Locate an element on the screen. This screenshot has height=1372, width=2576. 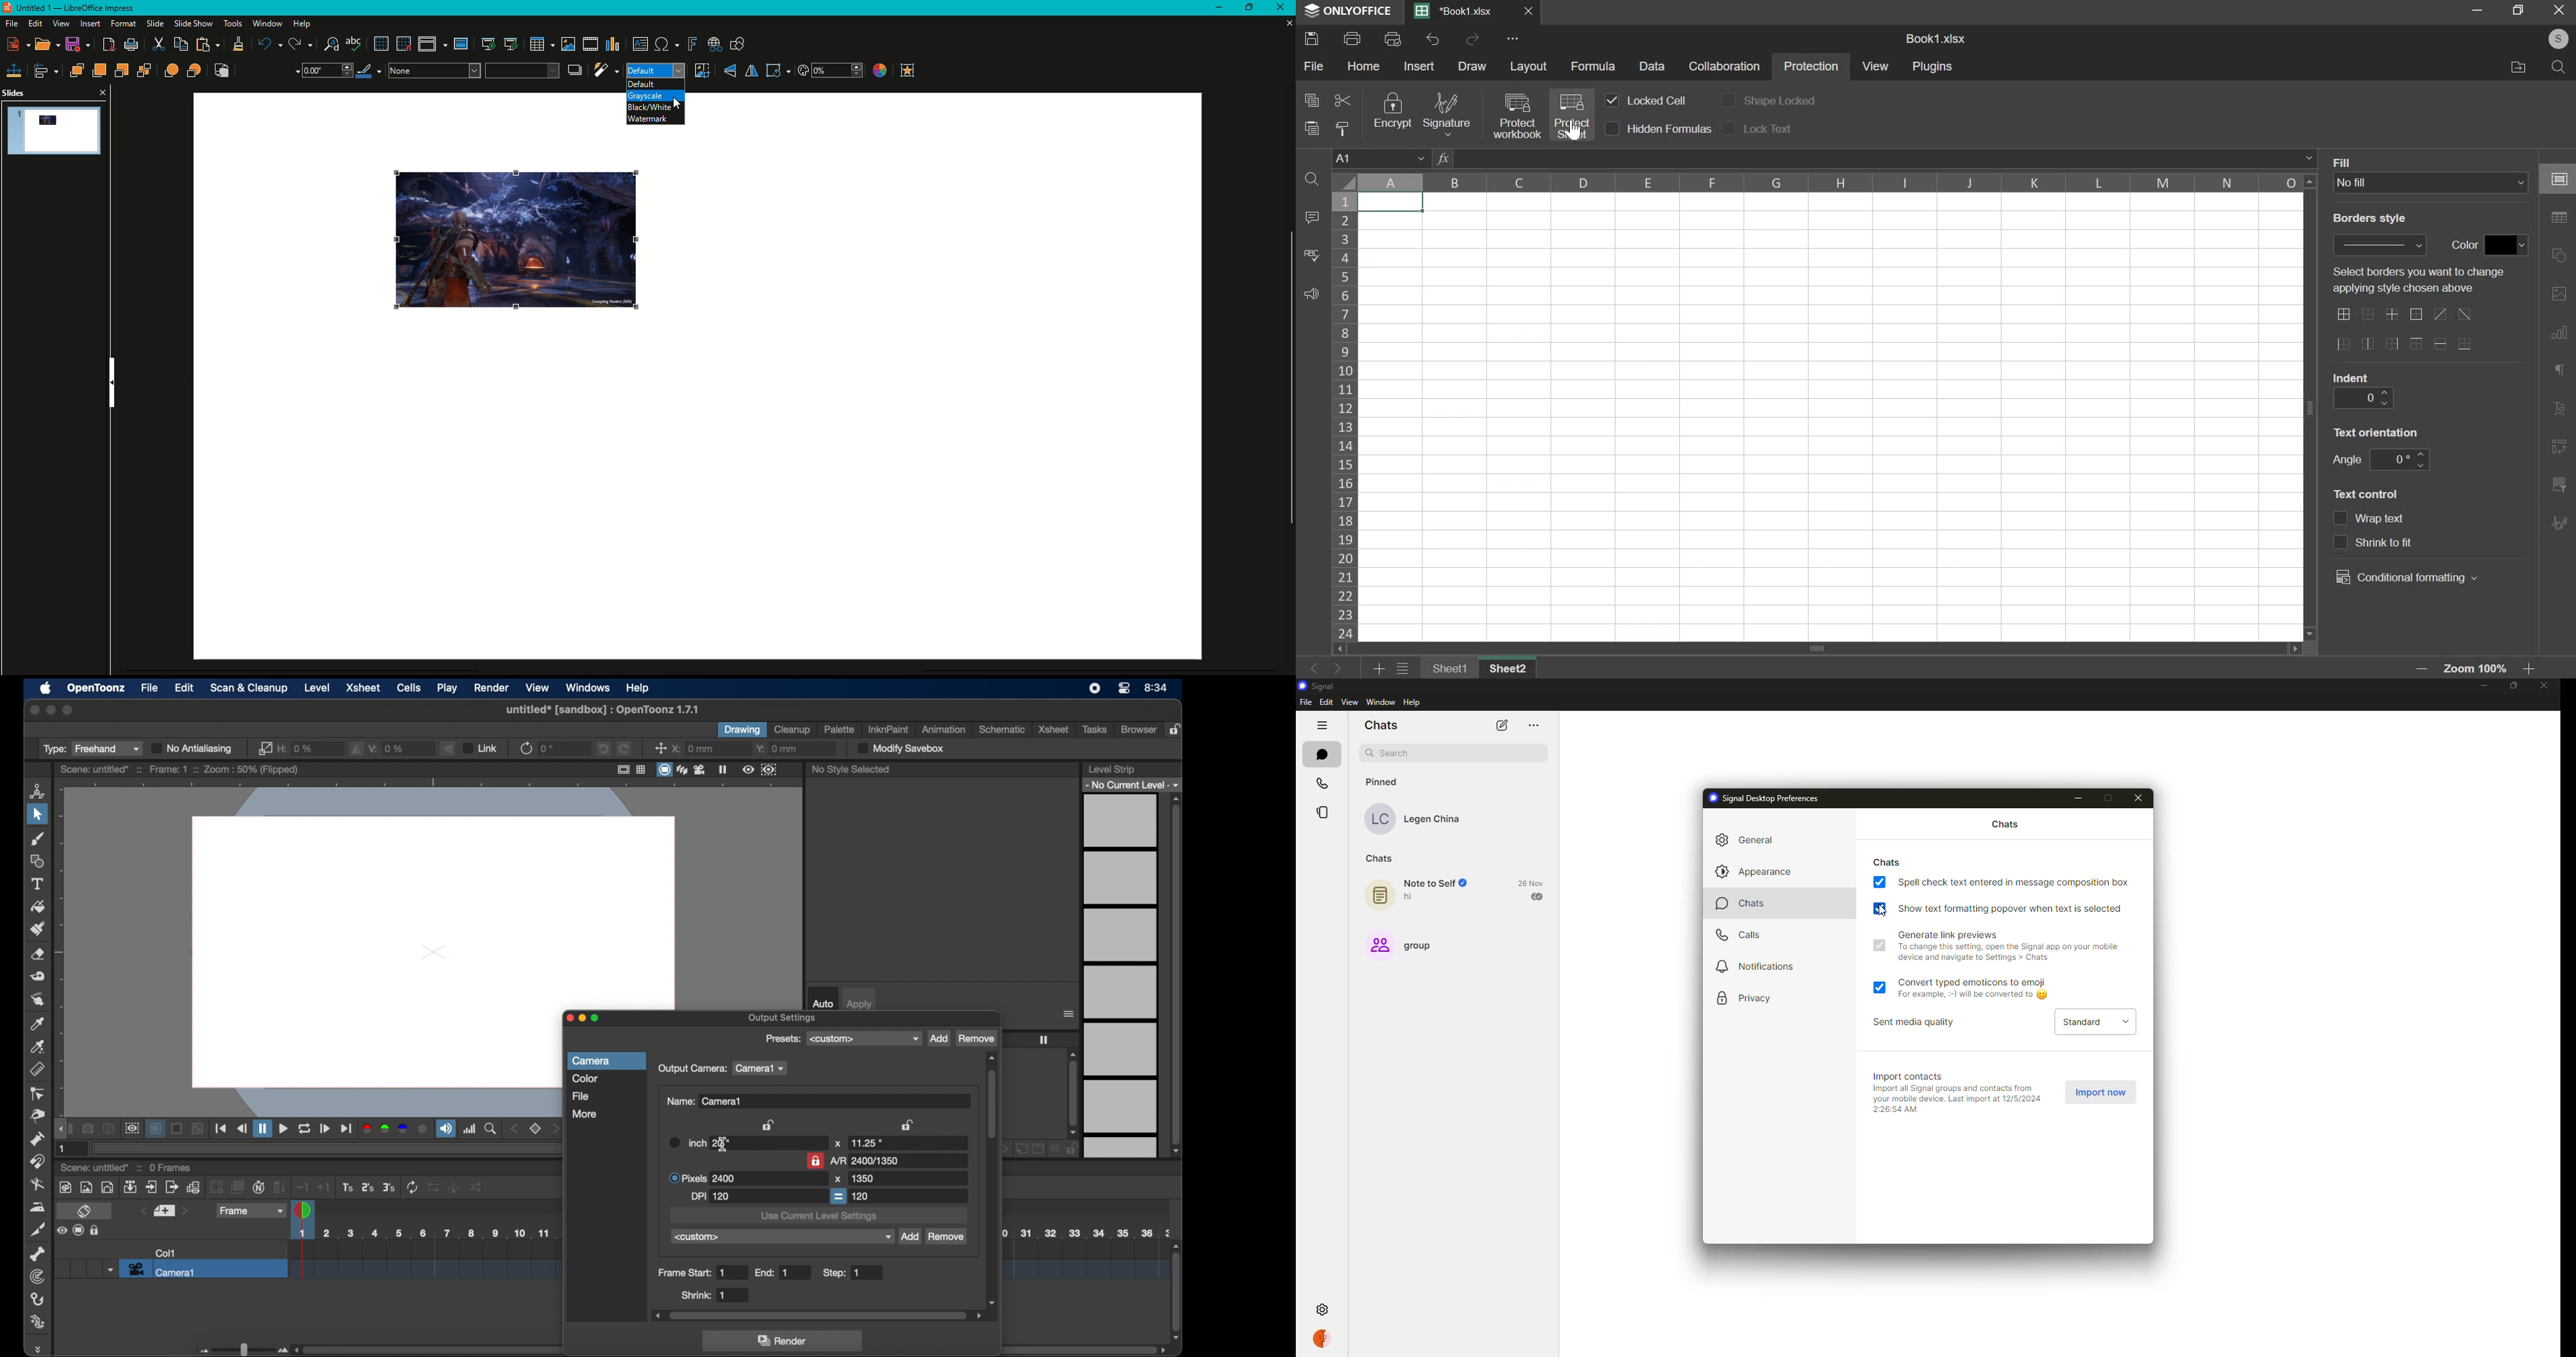
Fontwork is located at coordinates (692, 45).